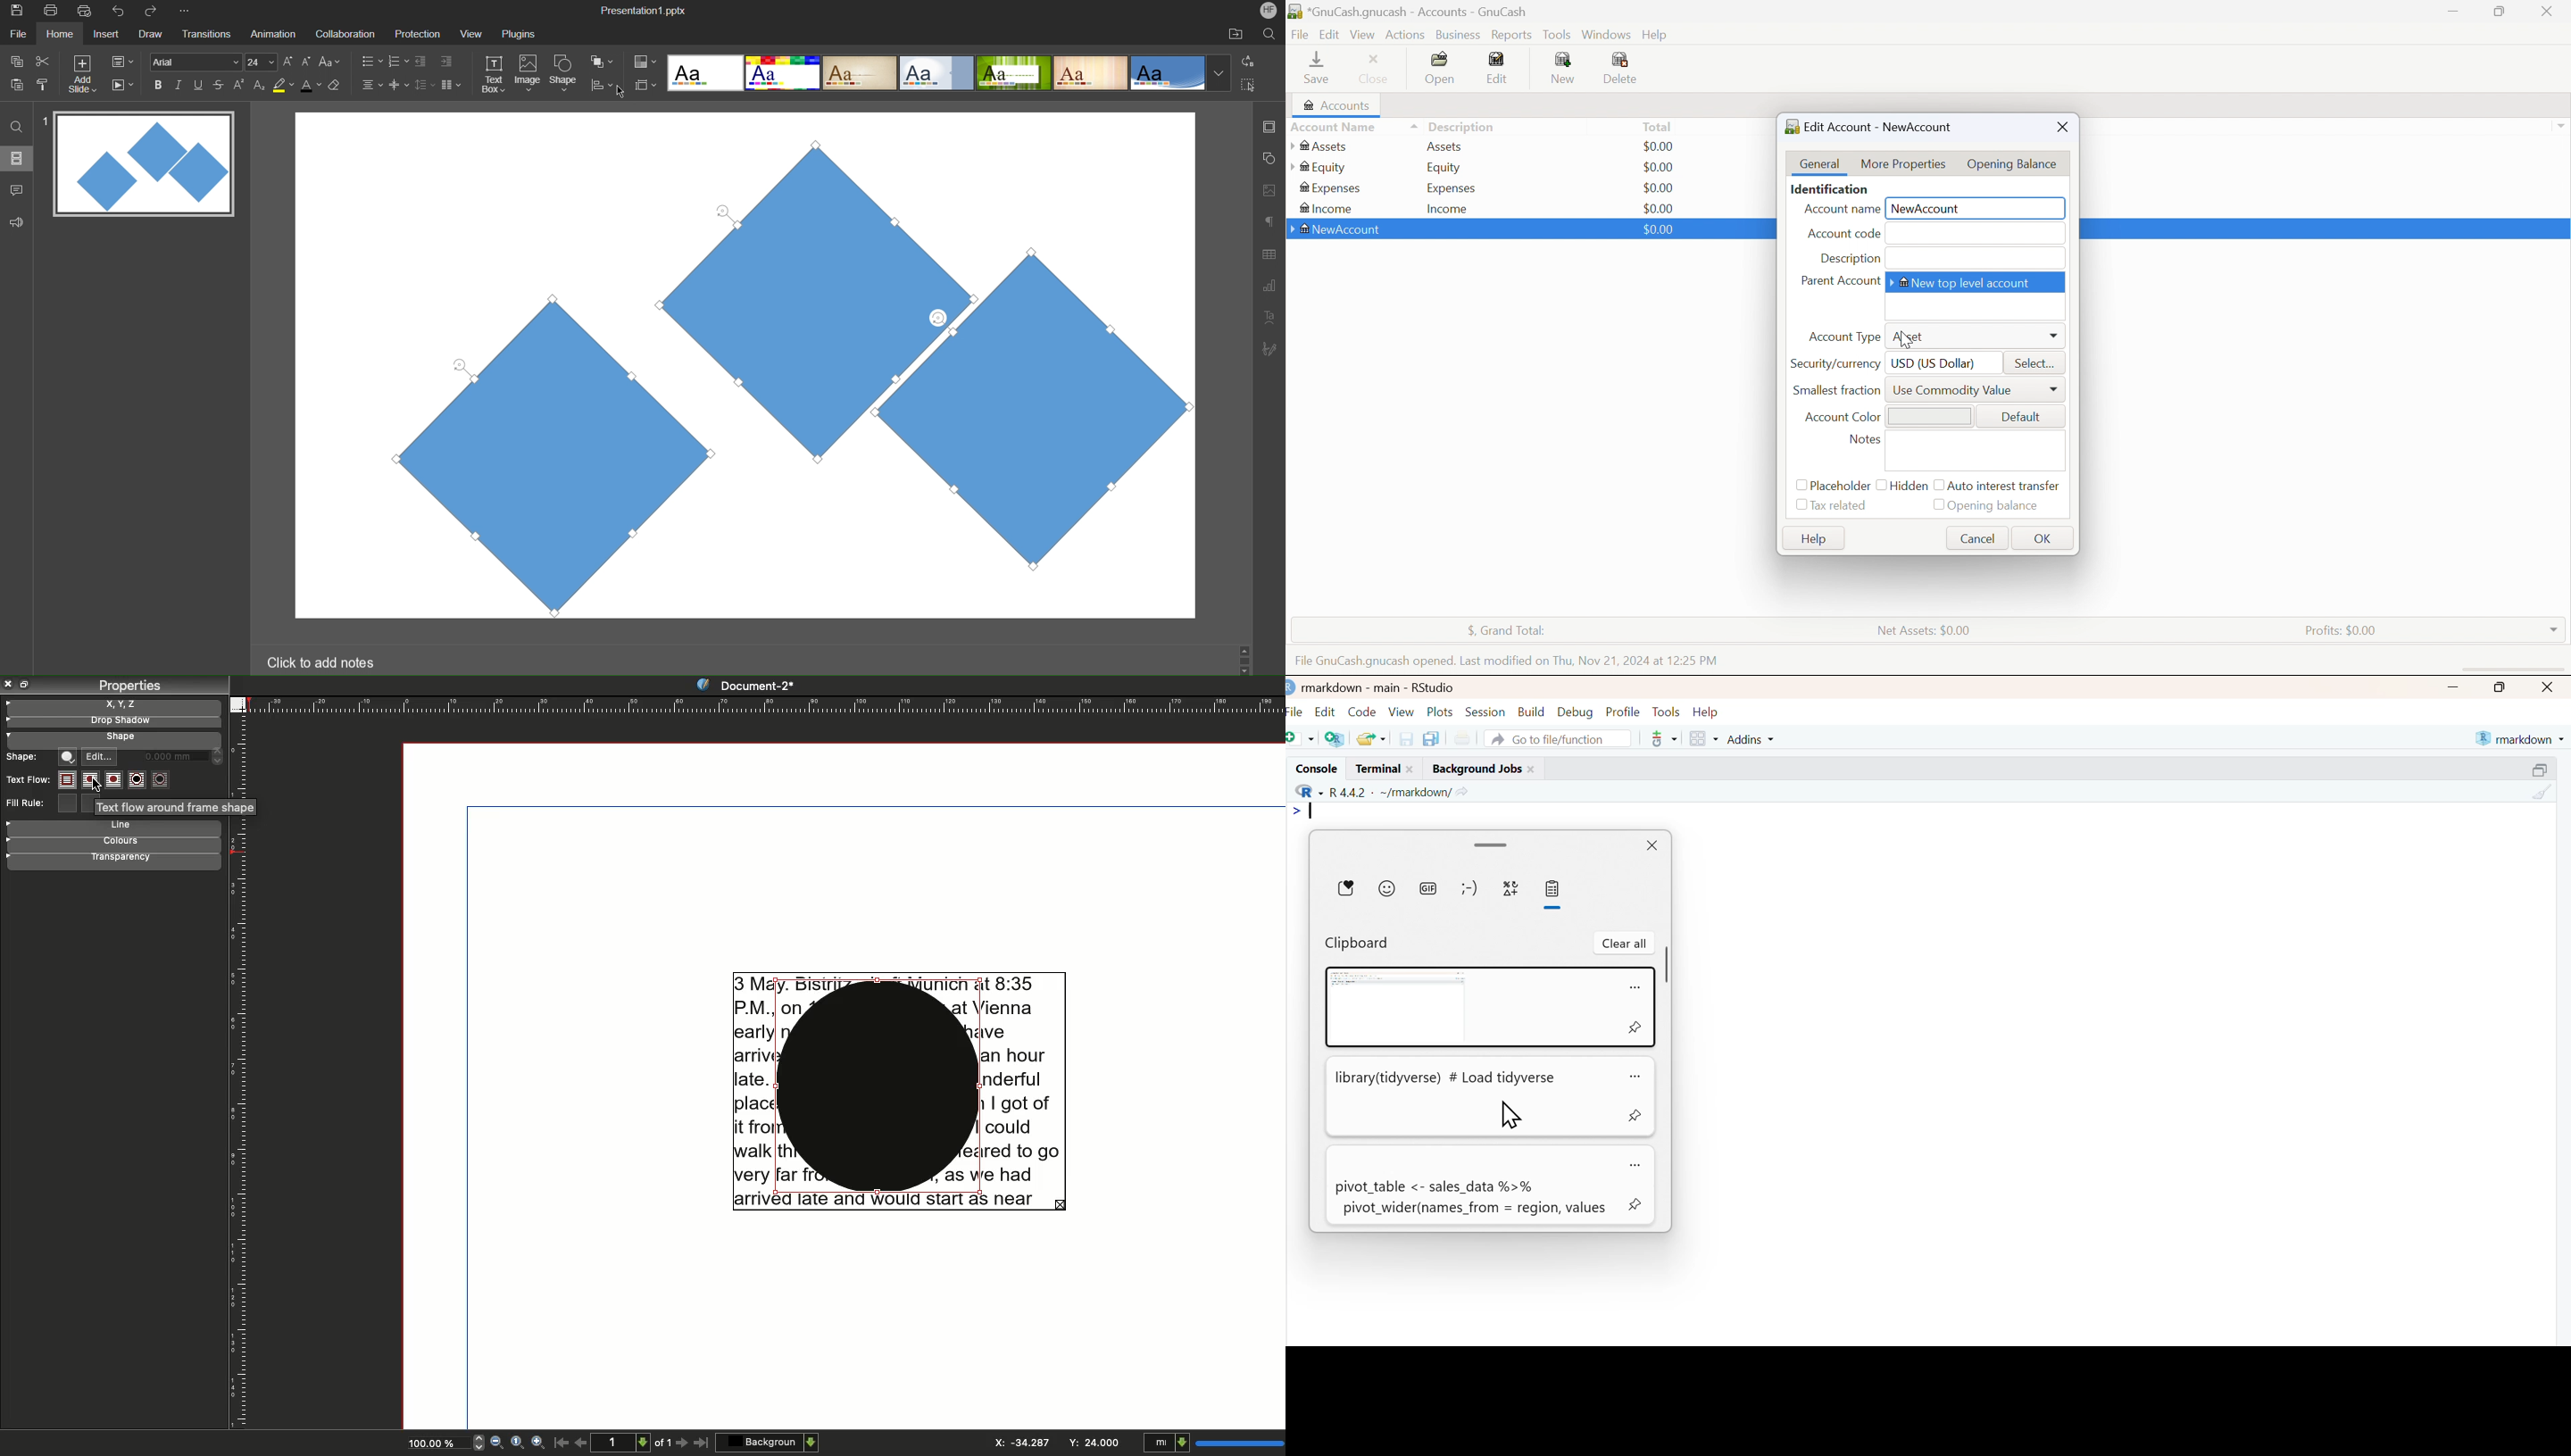 Image resolution: width=2576 pixels, height=1456 pixels. Describe the element at coordinates (1269, 159) in the screenshot. I see `Shape Settings` at that location.